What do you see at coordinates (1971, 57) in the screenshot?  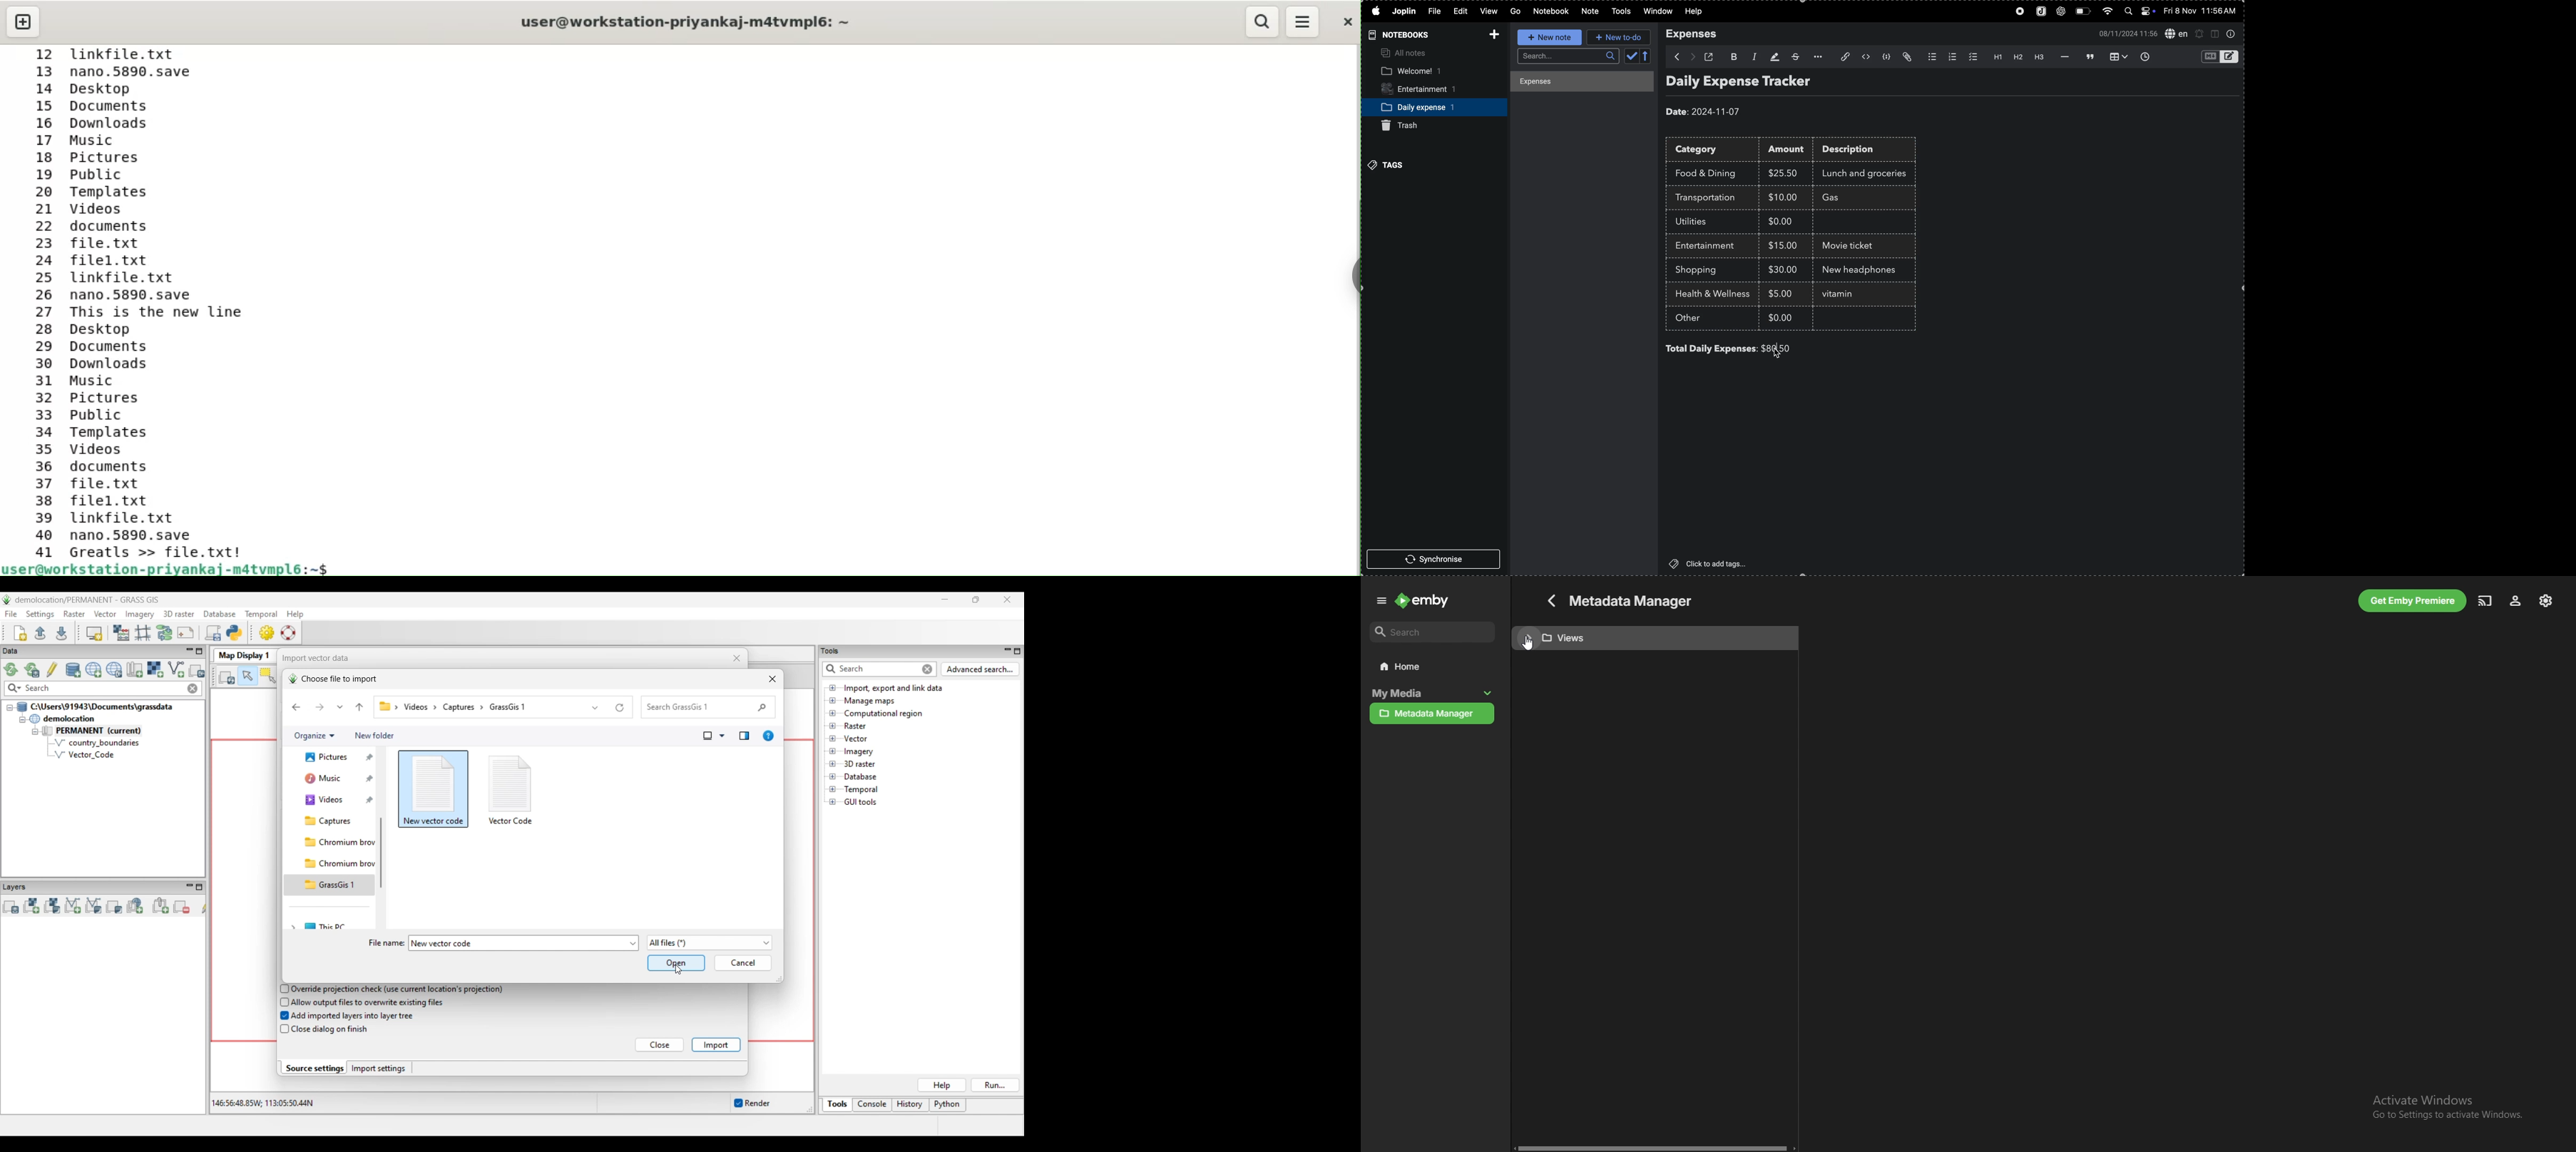 I see `checklist` at bounding box center [1971, 57].